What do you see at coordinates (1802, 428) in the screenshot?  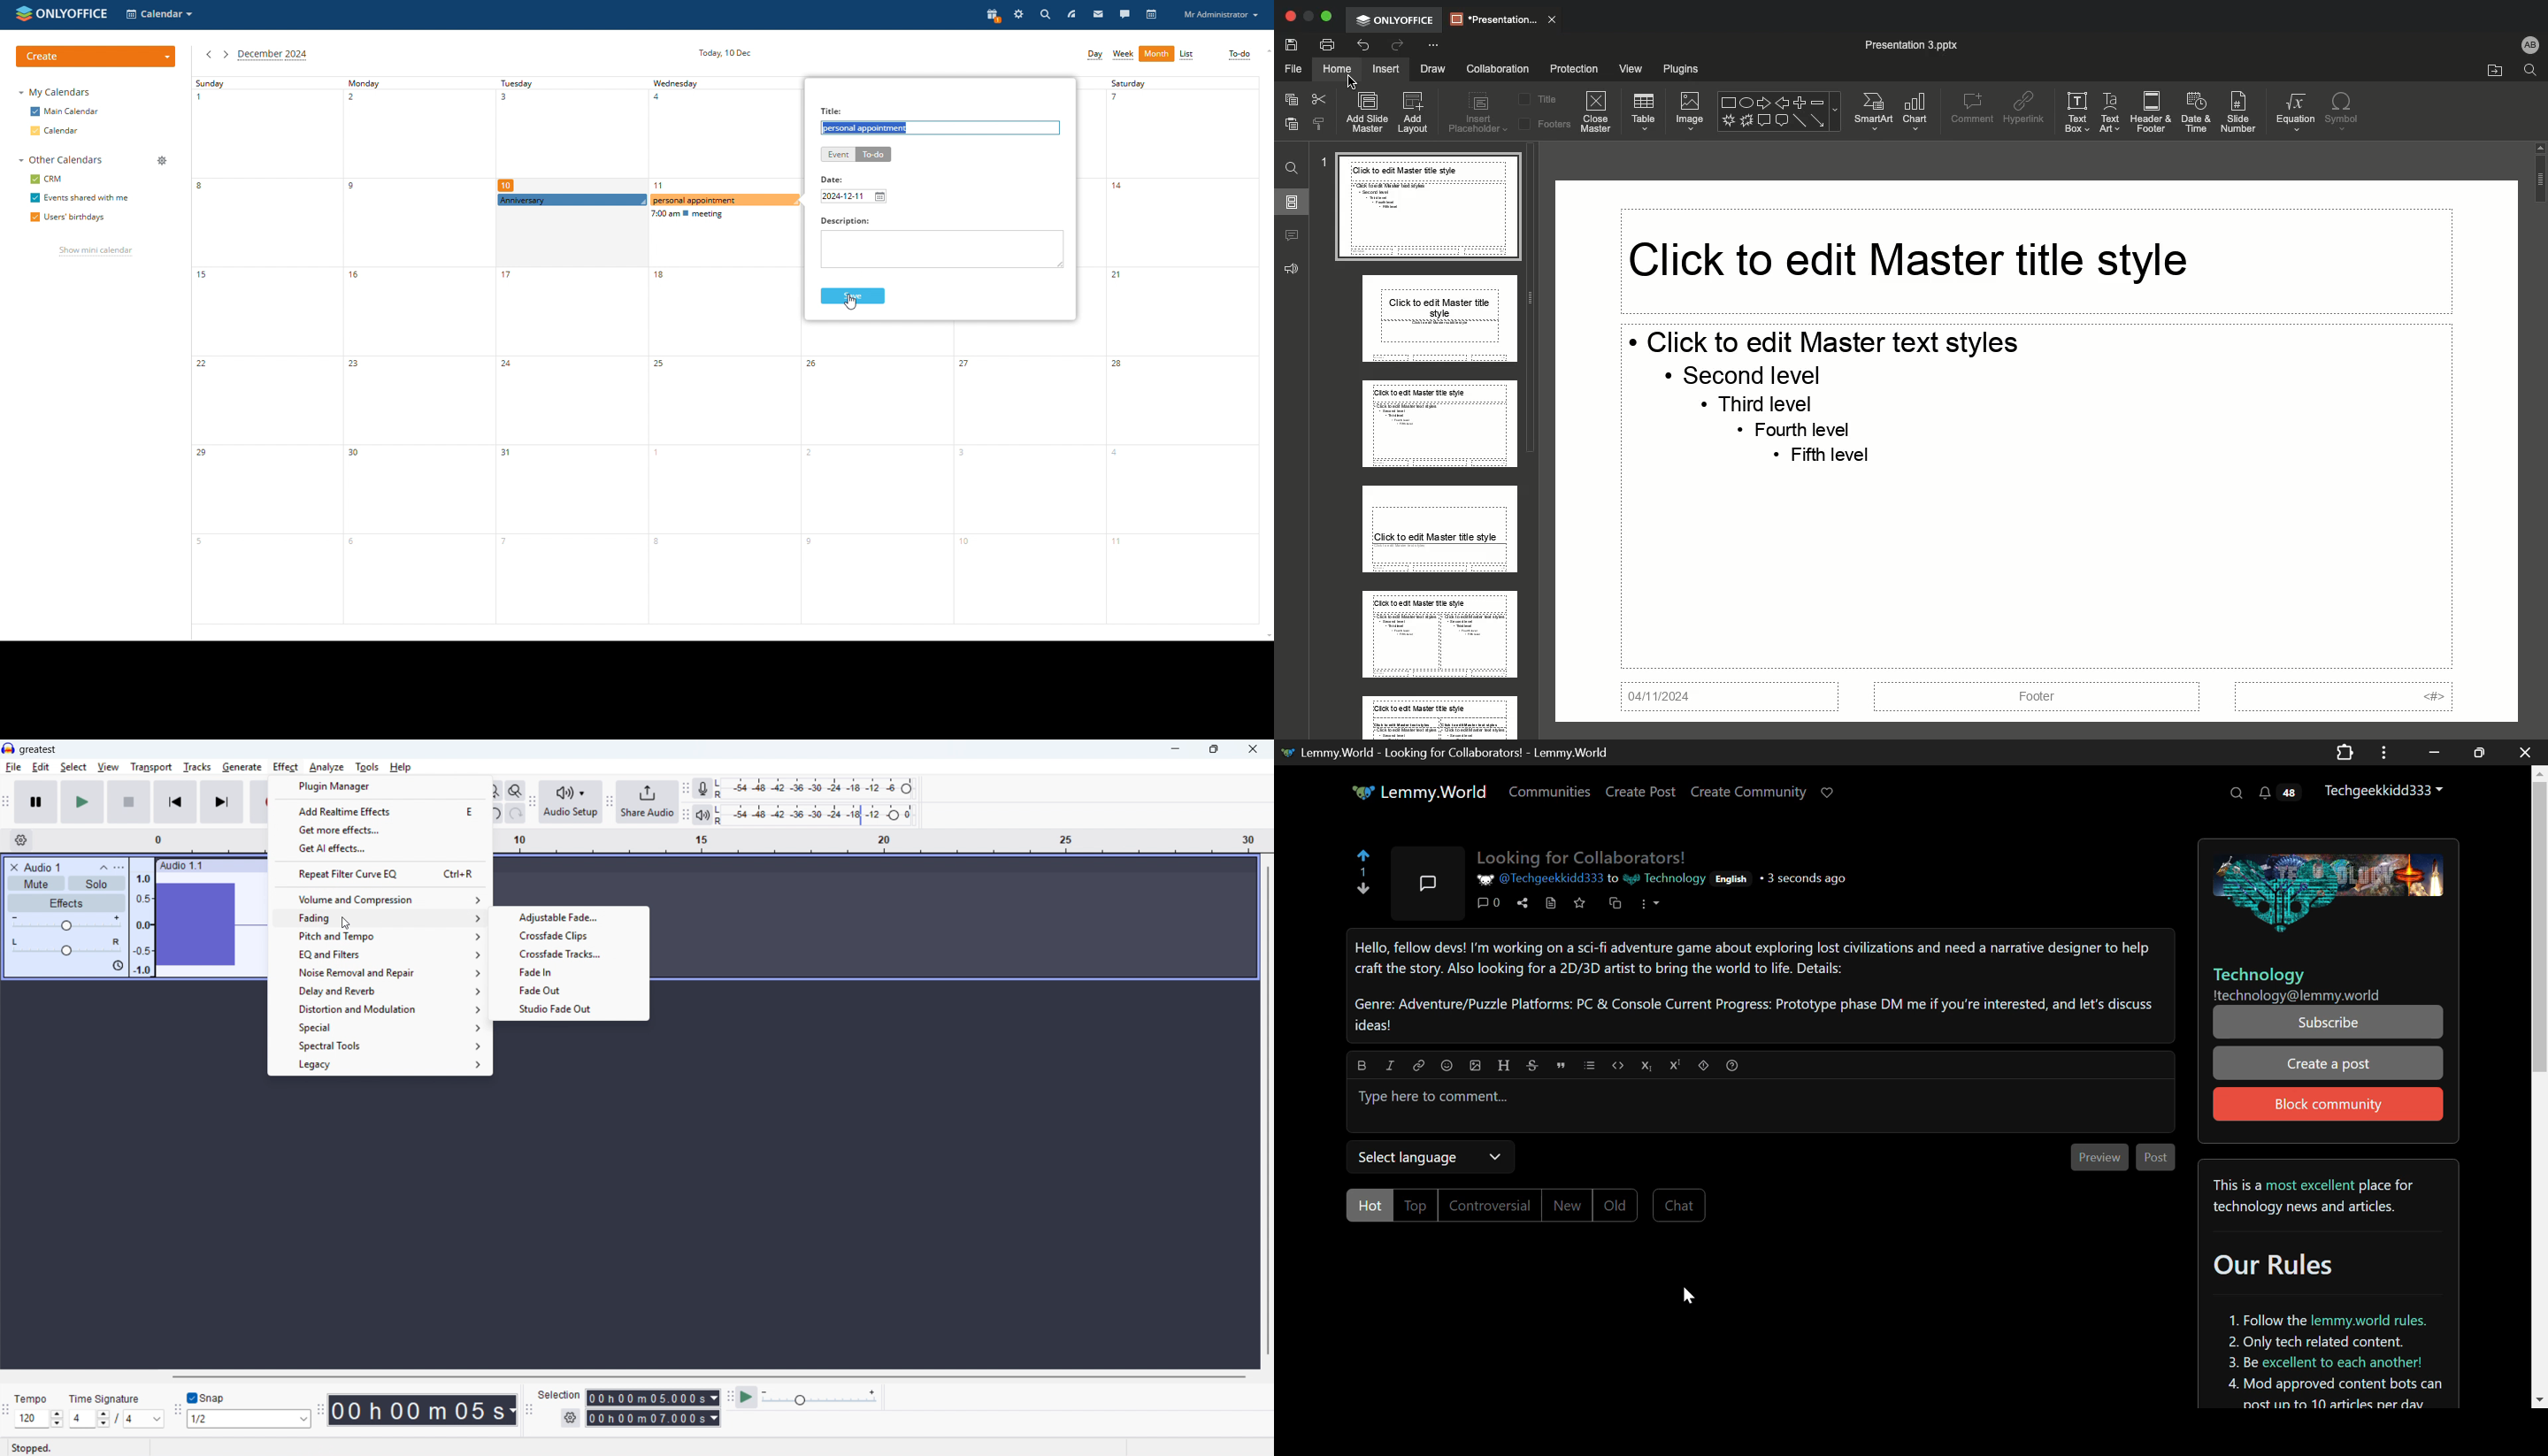 I see `+ Fourth level` at bounding box center [1802, 428].